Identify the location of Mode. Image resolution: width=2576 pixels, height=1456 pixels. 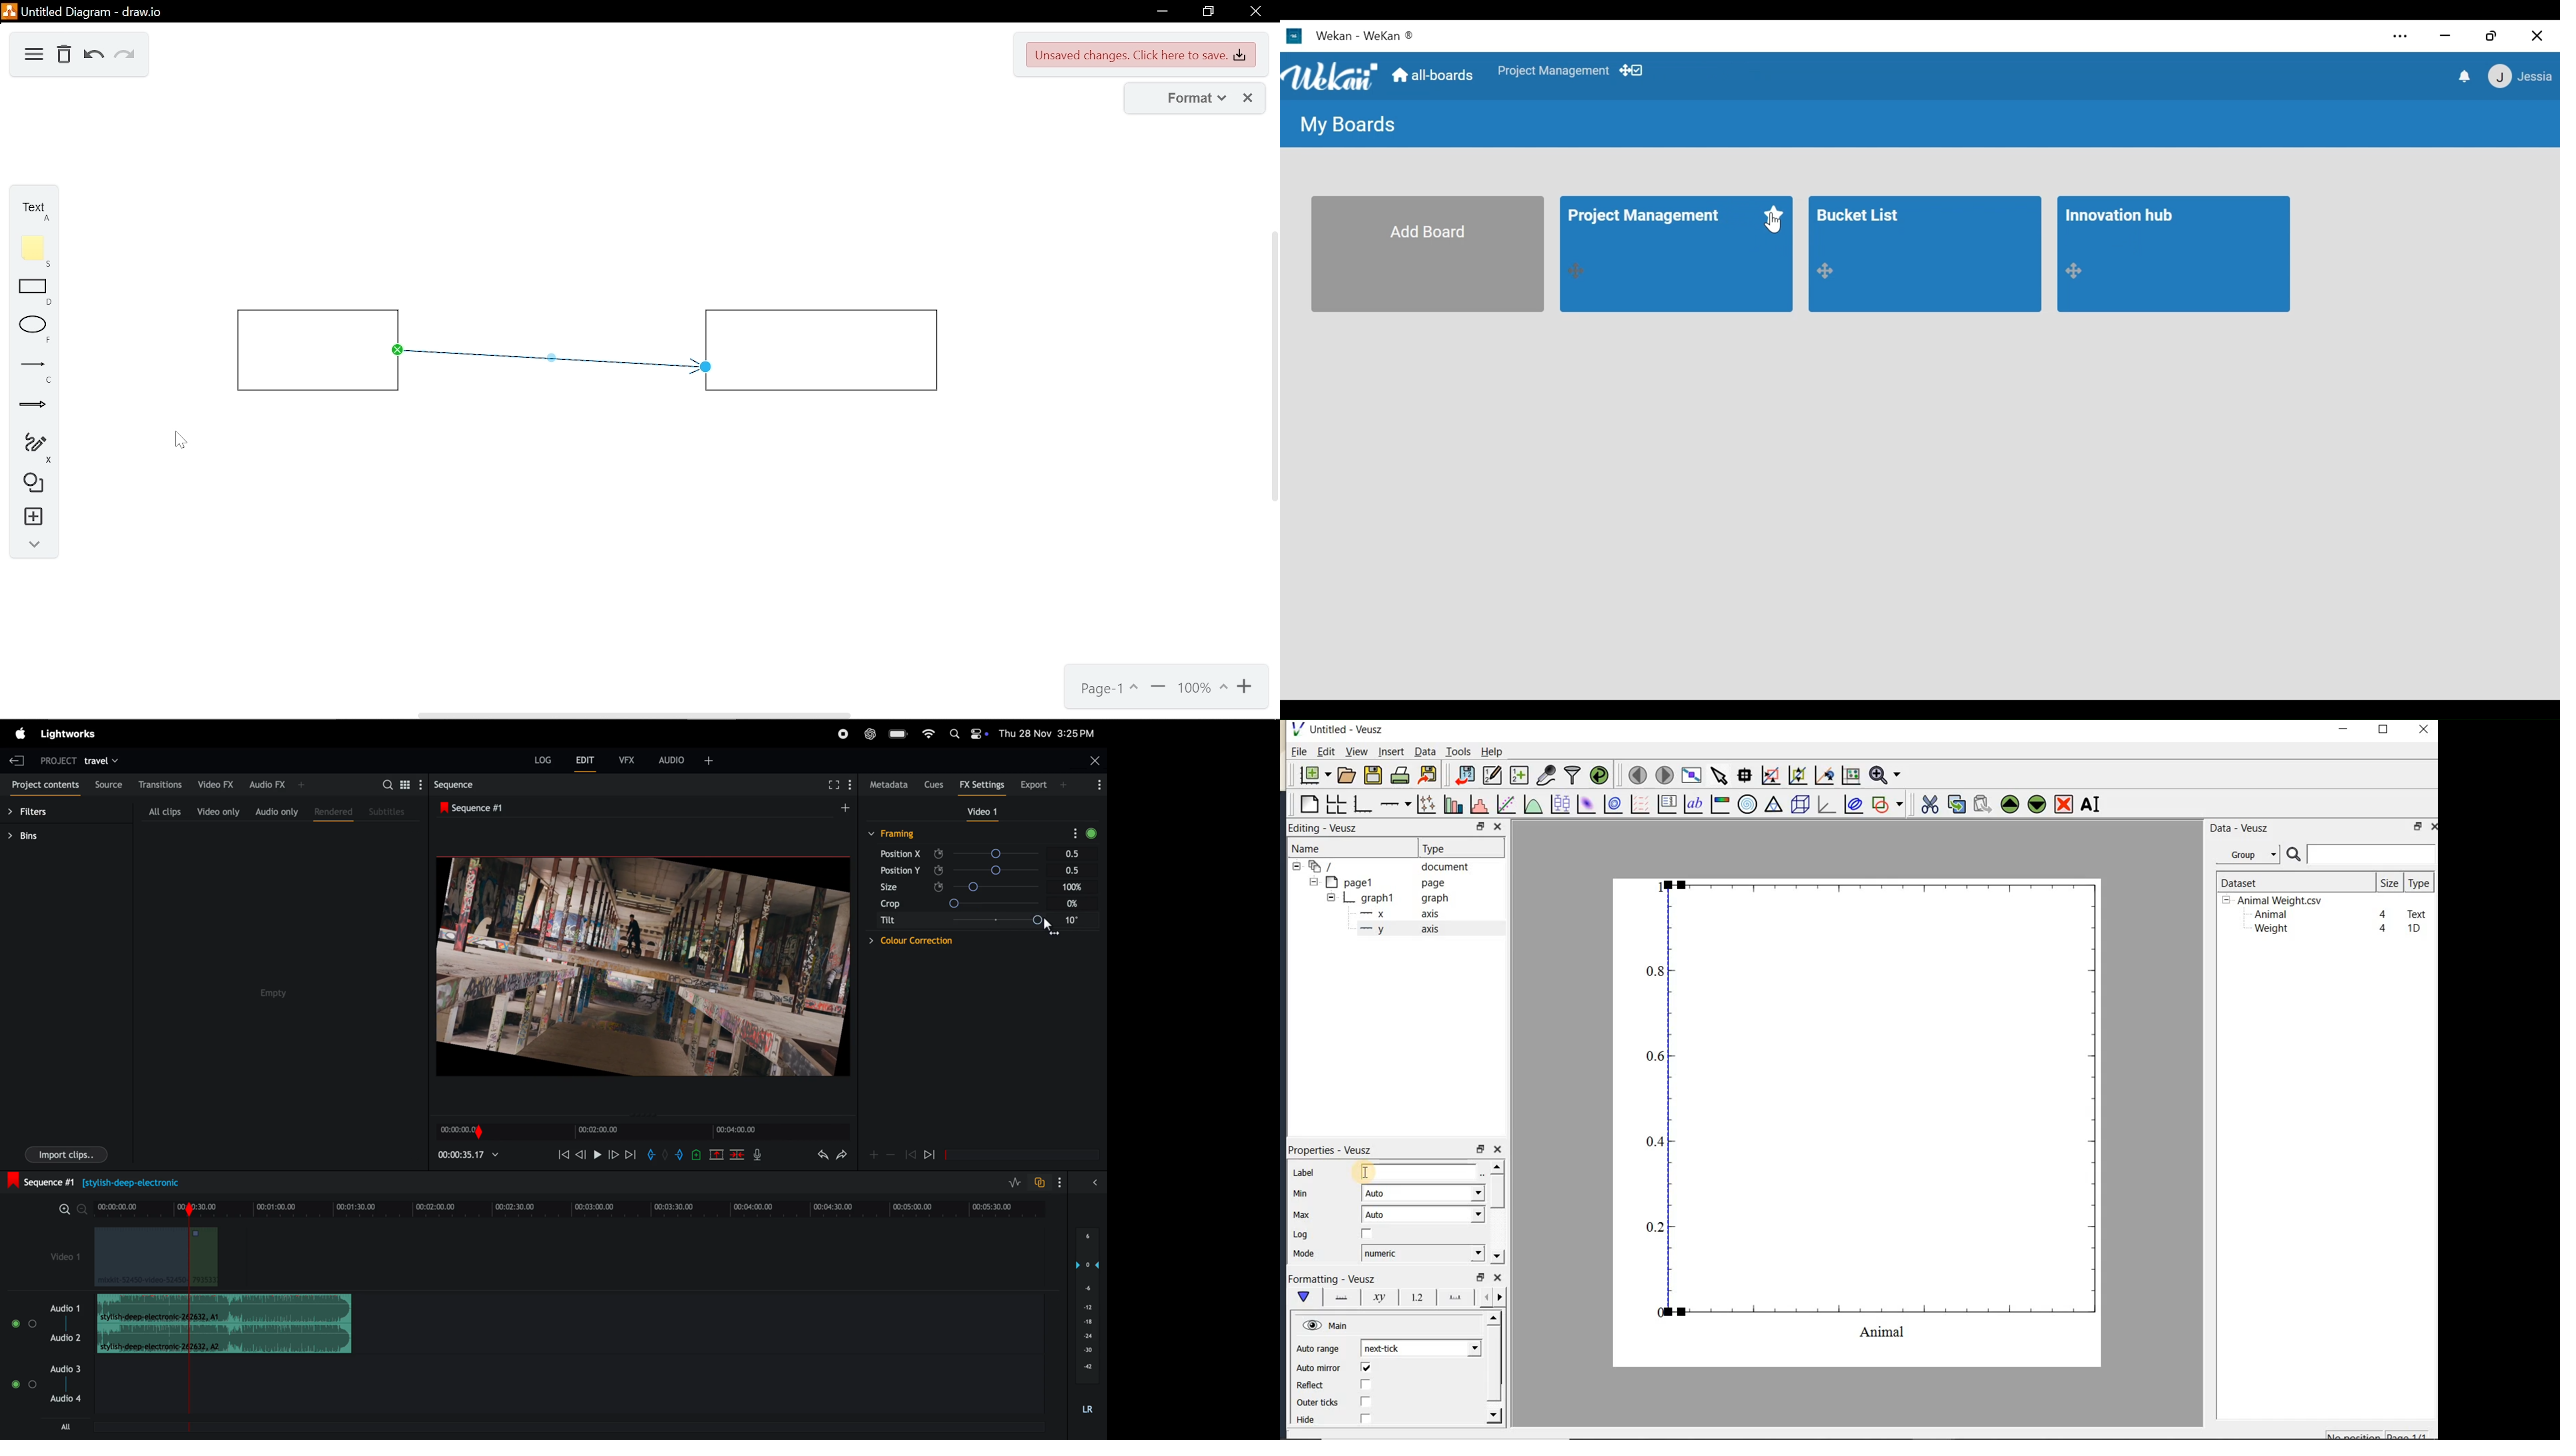
(1303, 1254).